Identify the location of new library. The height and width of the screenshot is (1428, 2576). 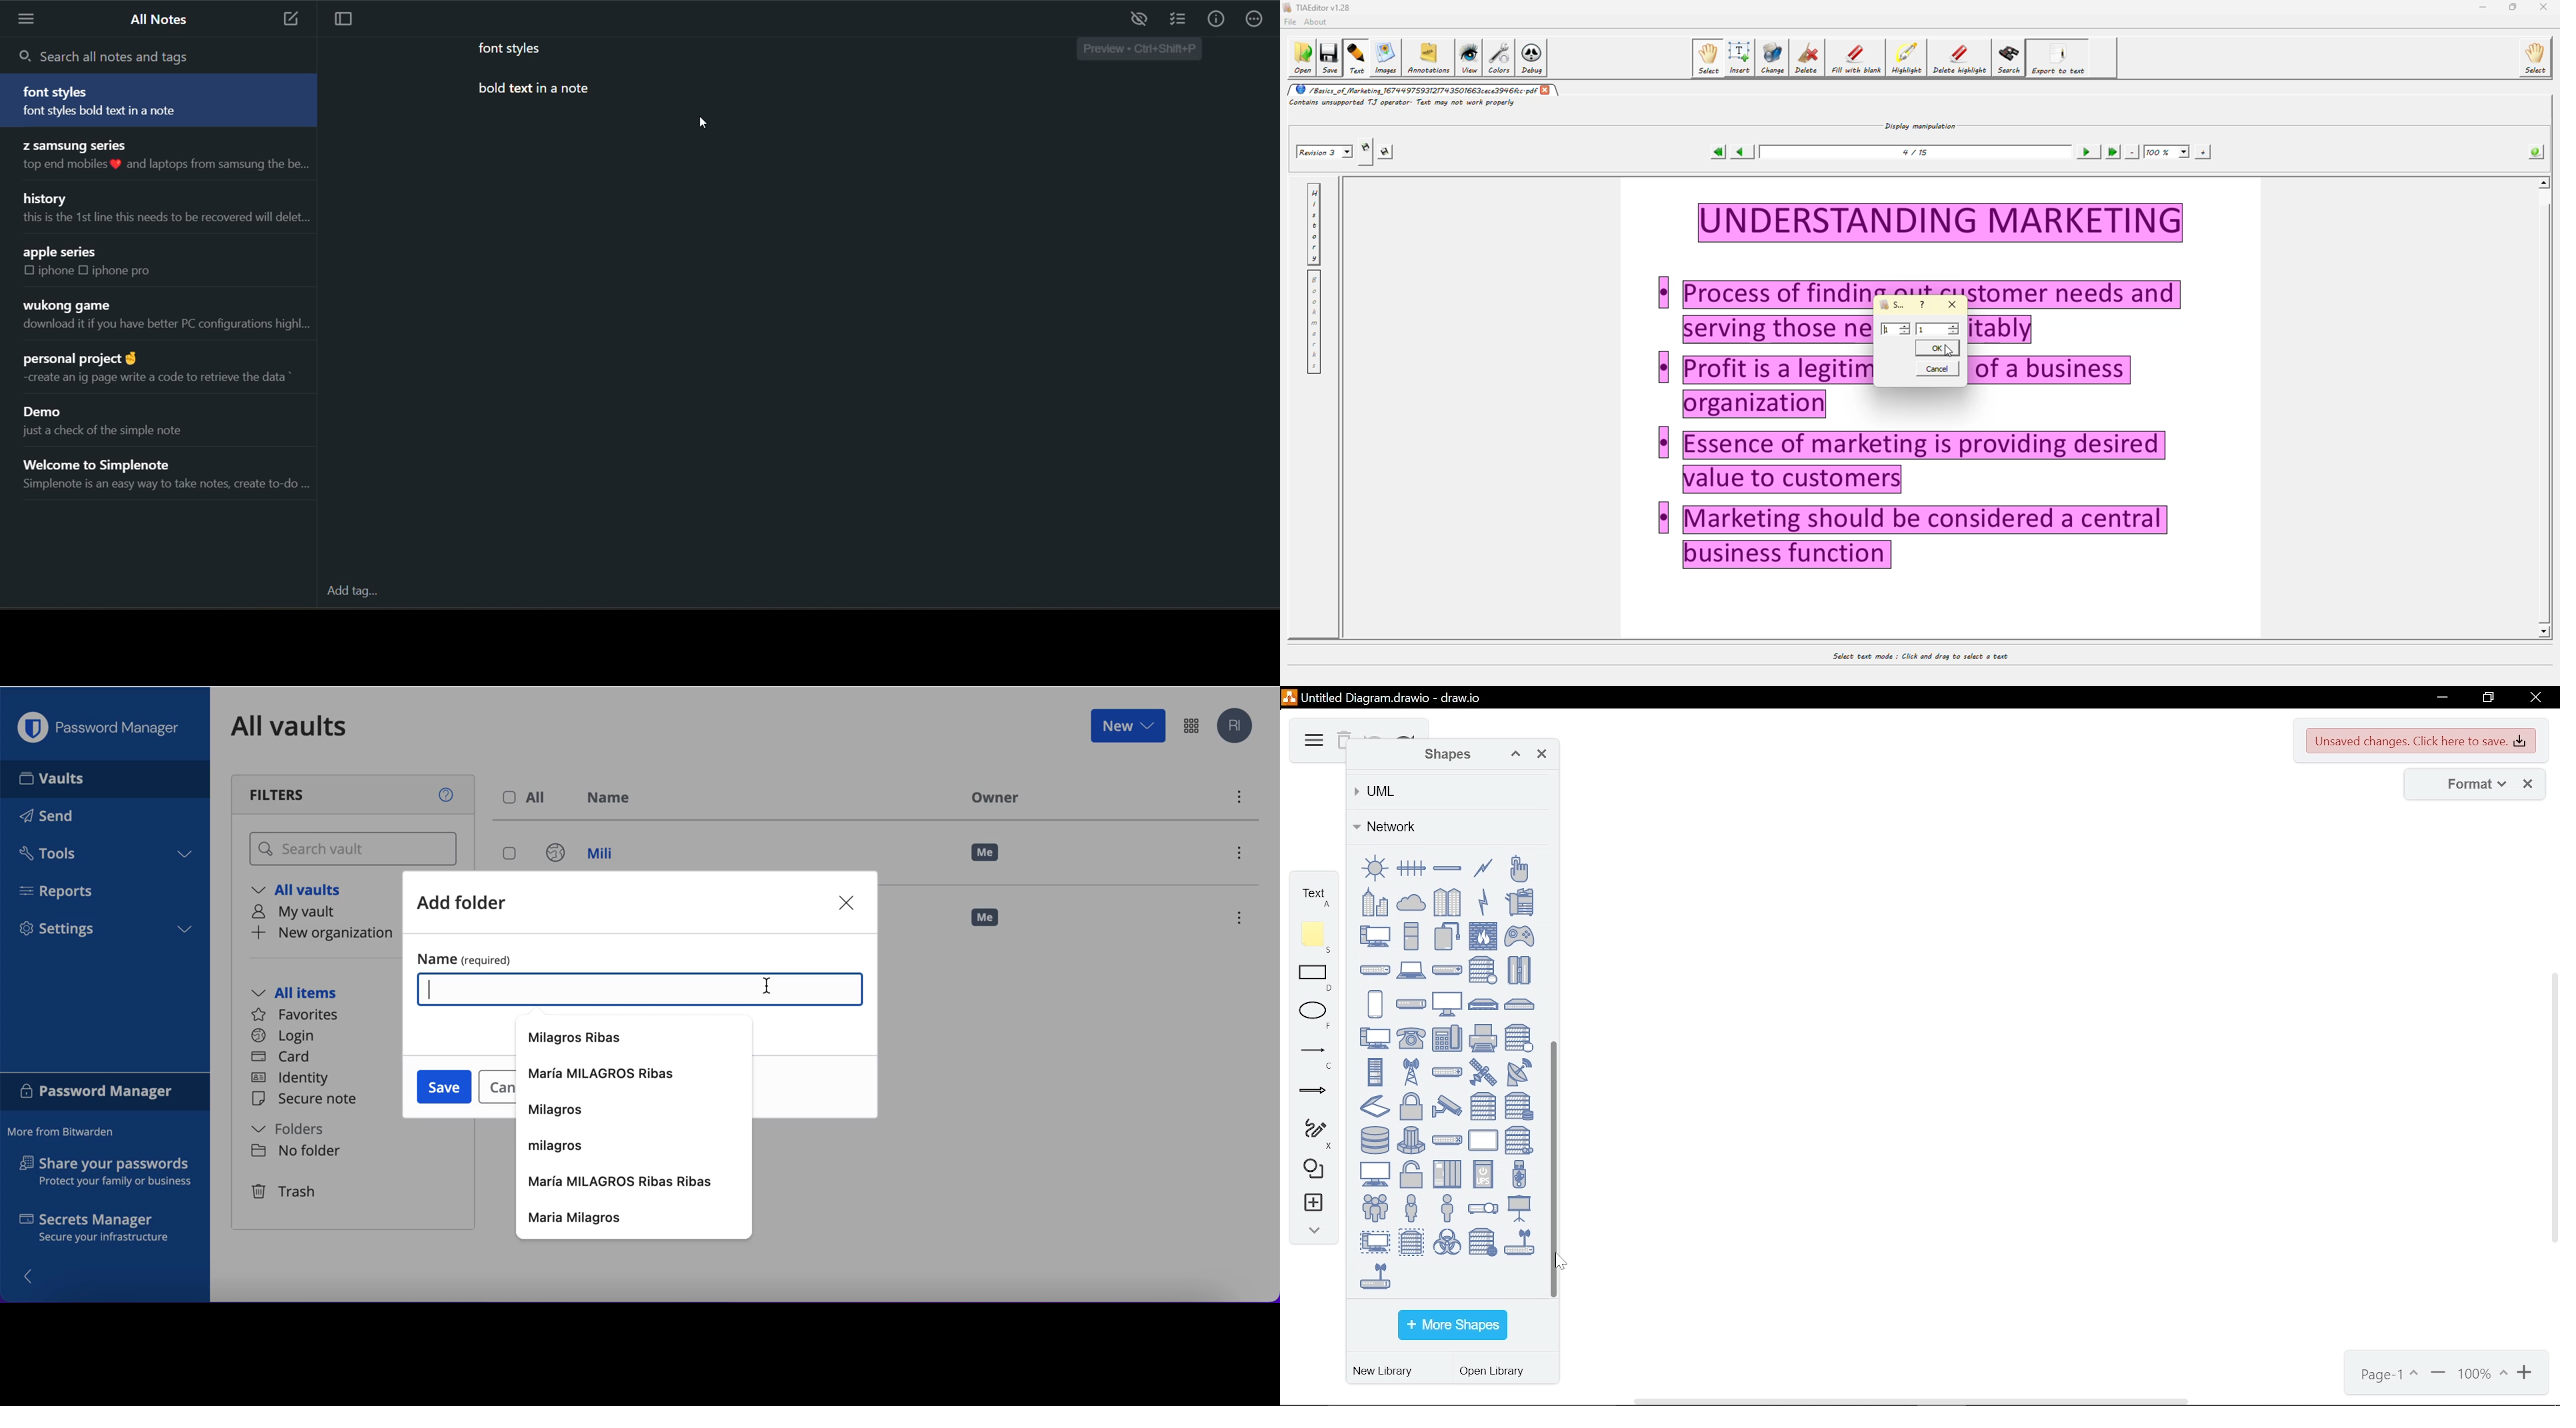
(1386, 1372).